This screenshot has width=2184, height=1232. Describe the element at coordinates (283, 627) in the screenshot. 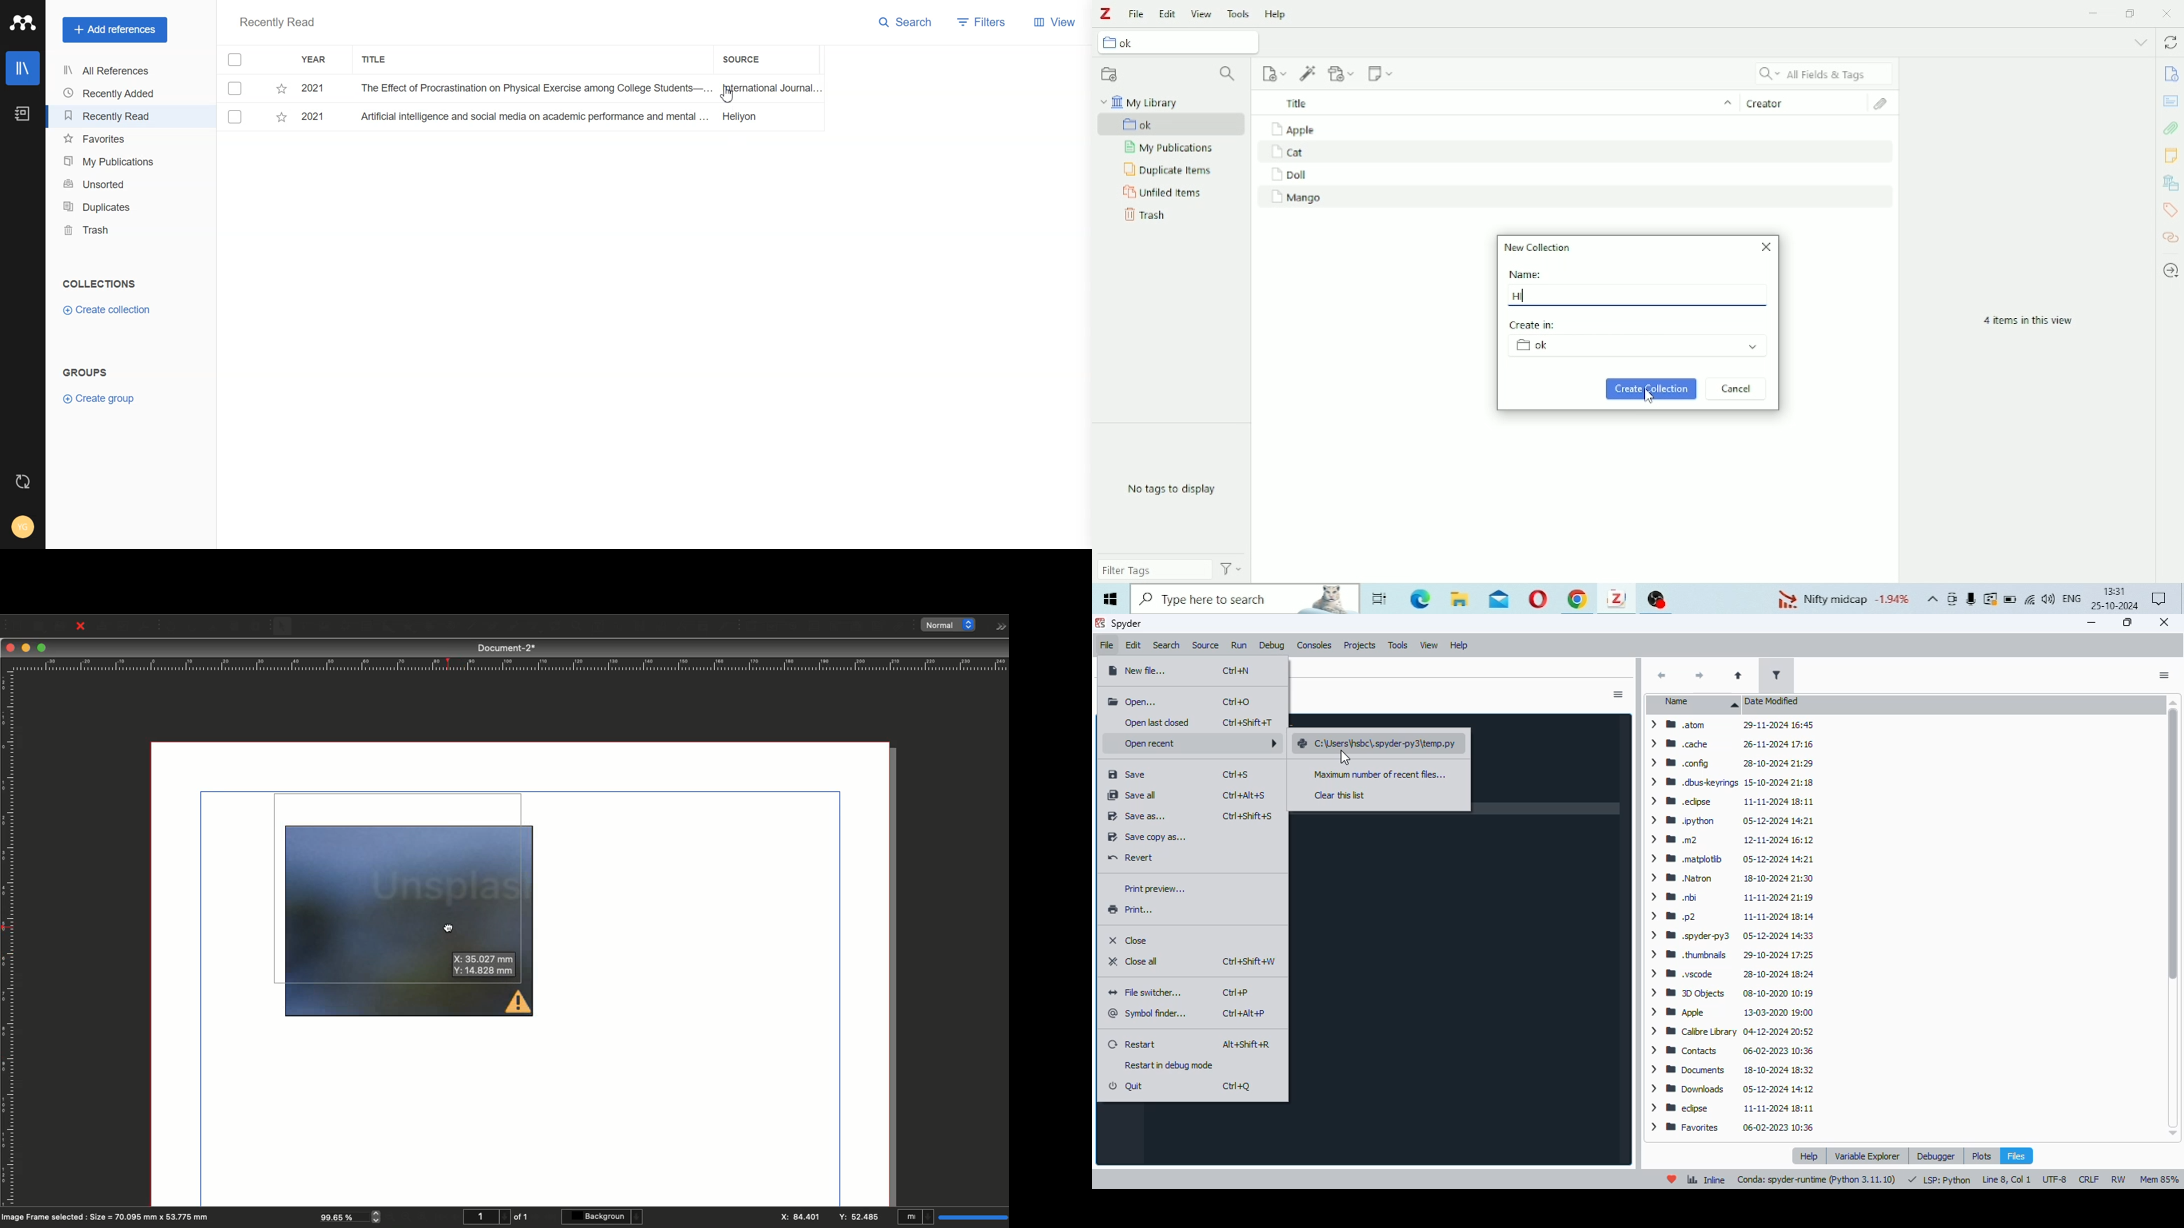

I see `Select item` at that location.